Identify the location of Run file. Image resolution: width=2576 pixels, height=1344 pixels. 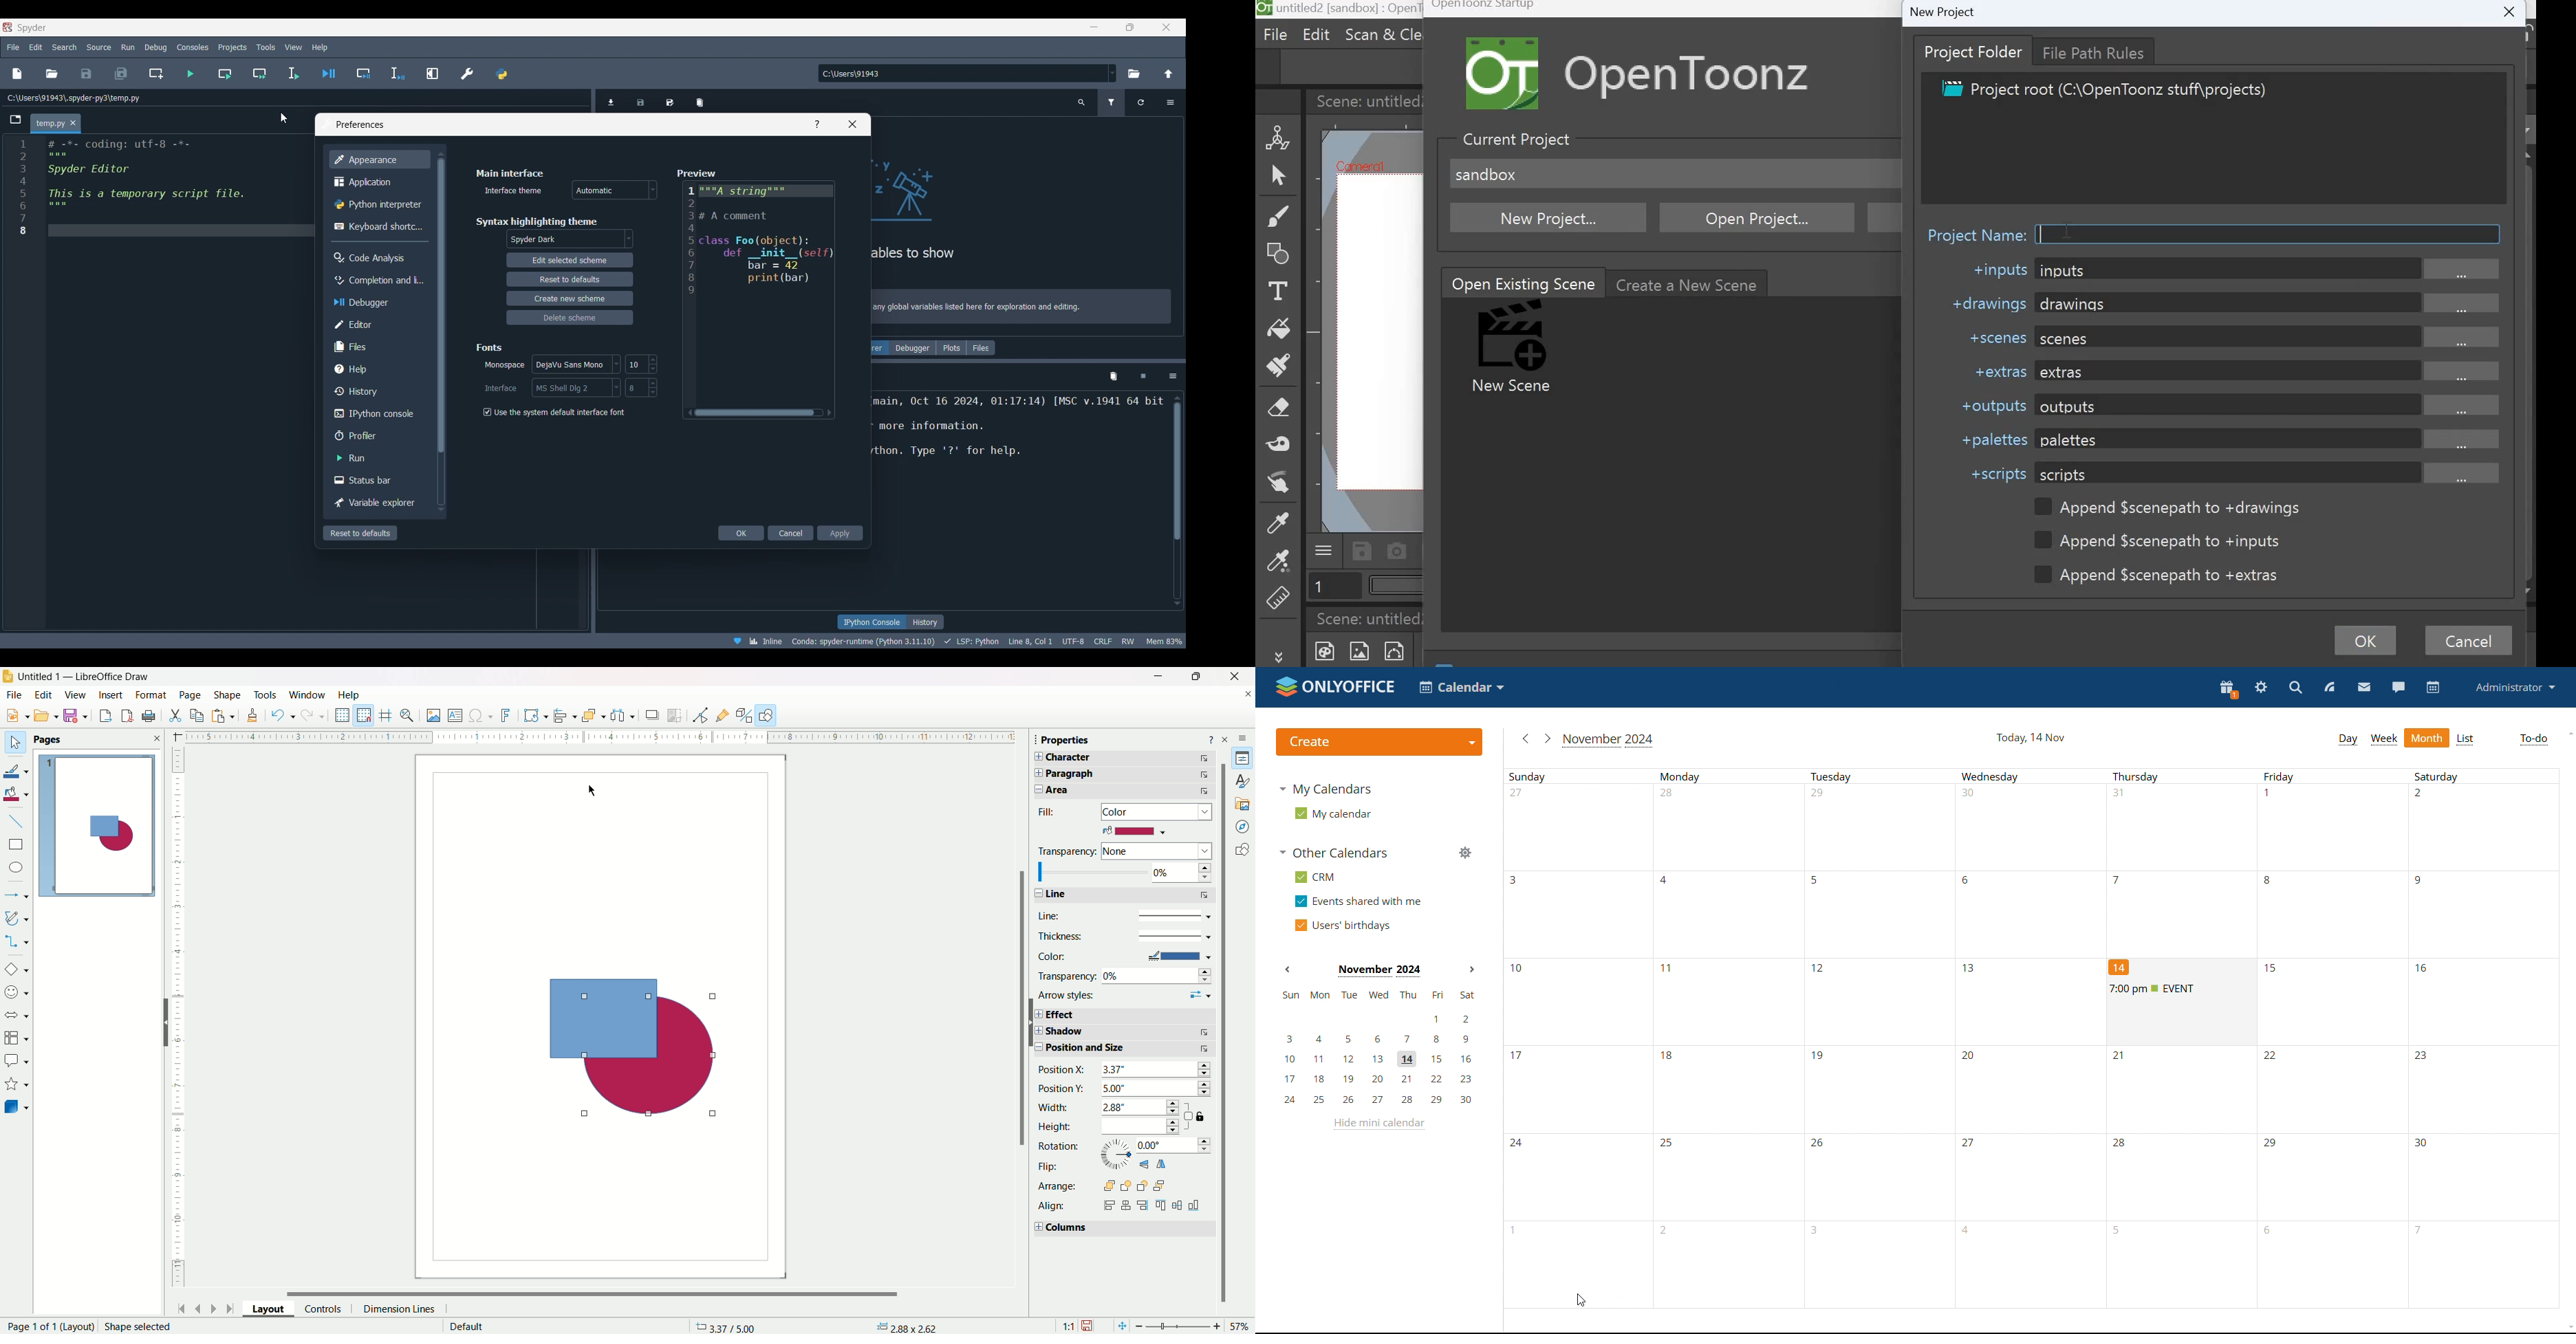
(190, 73).